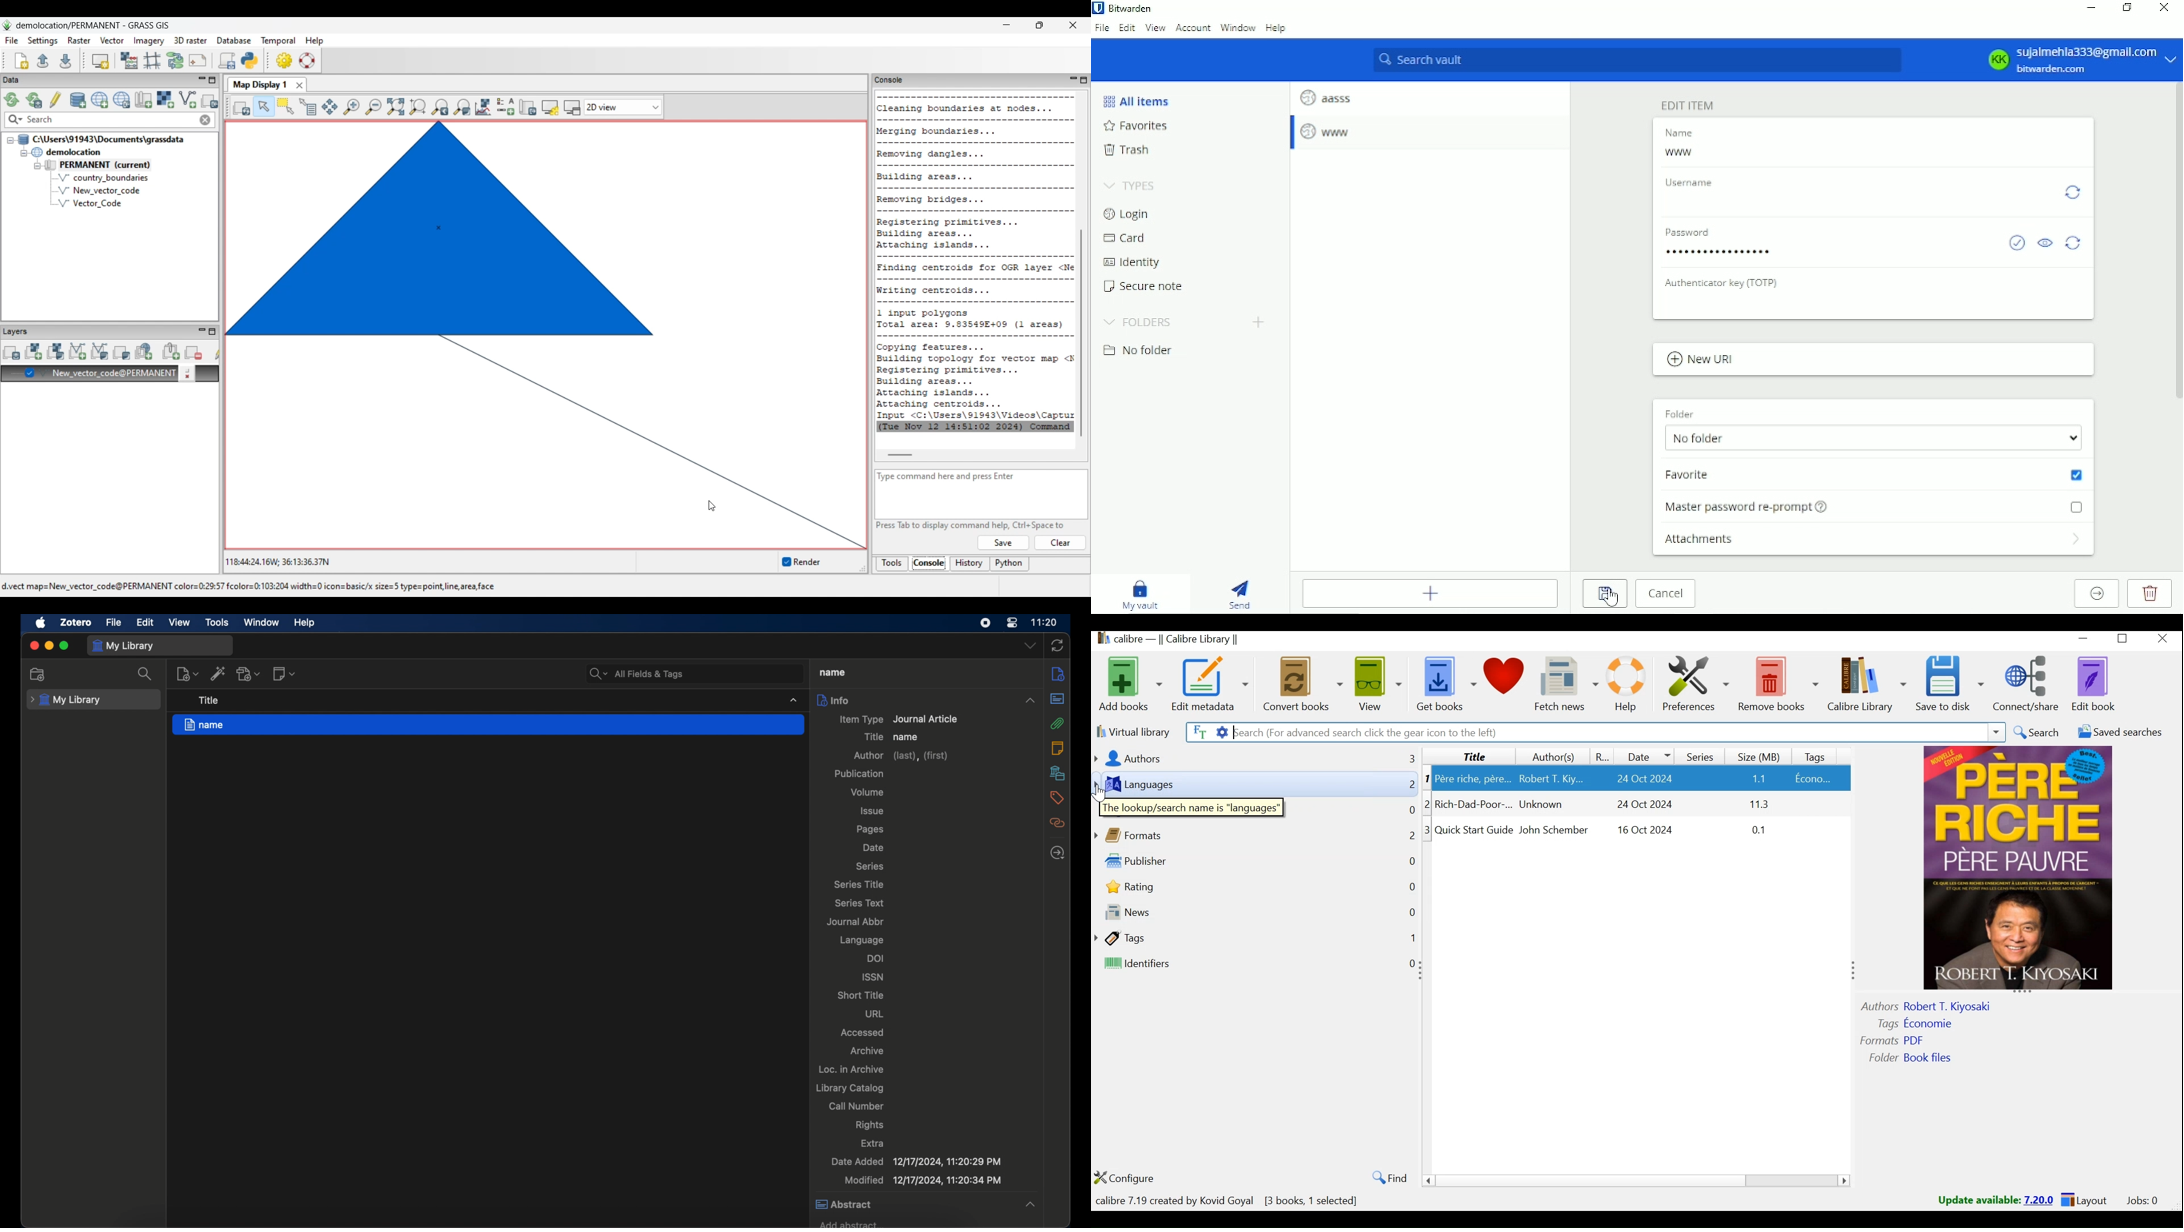  Describe the element at coordinates (1916, 1058) in the screenshot. I see `Folder Book files` at that location.